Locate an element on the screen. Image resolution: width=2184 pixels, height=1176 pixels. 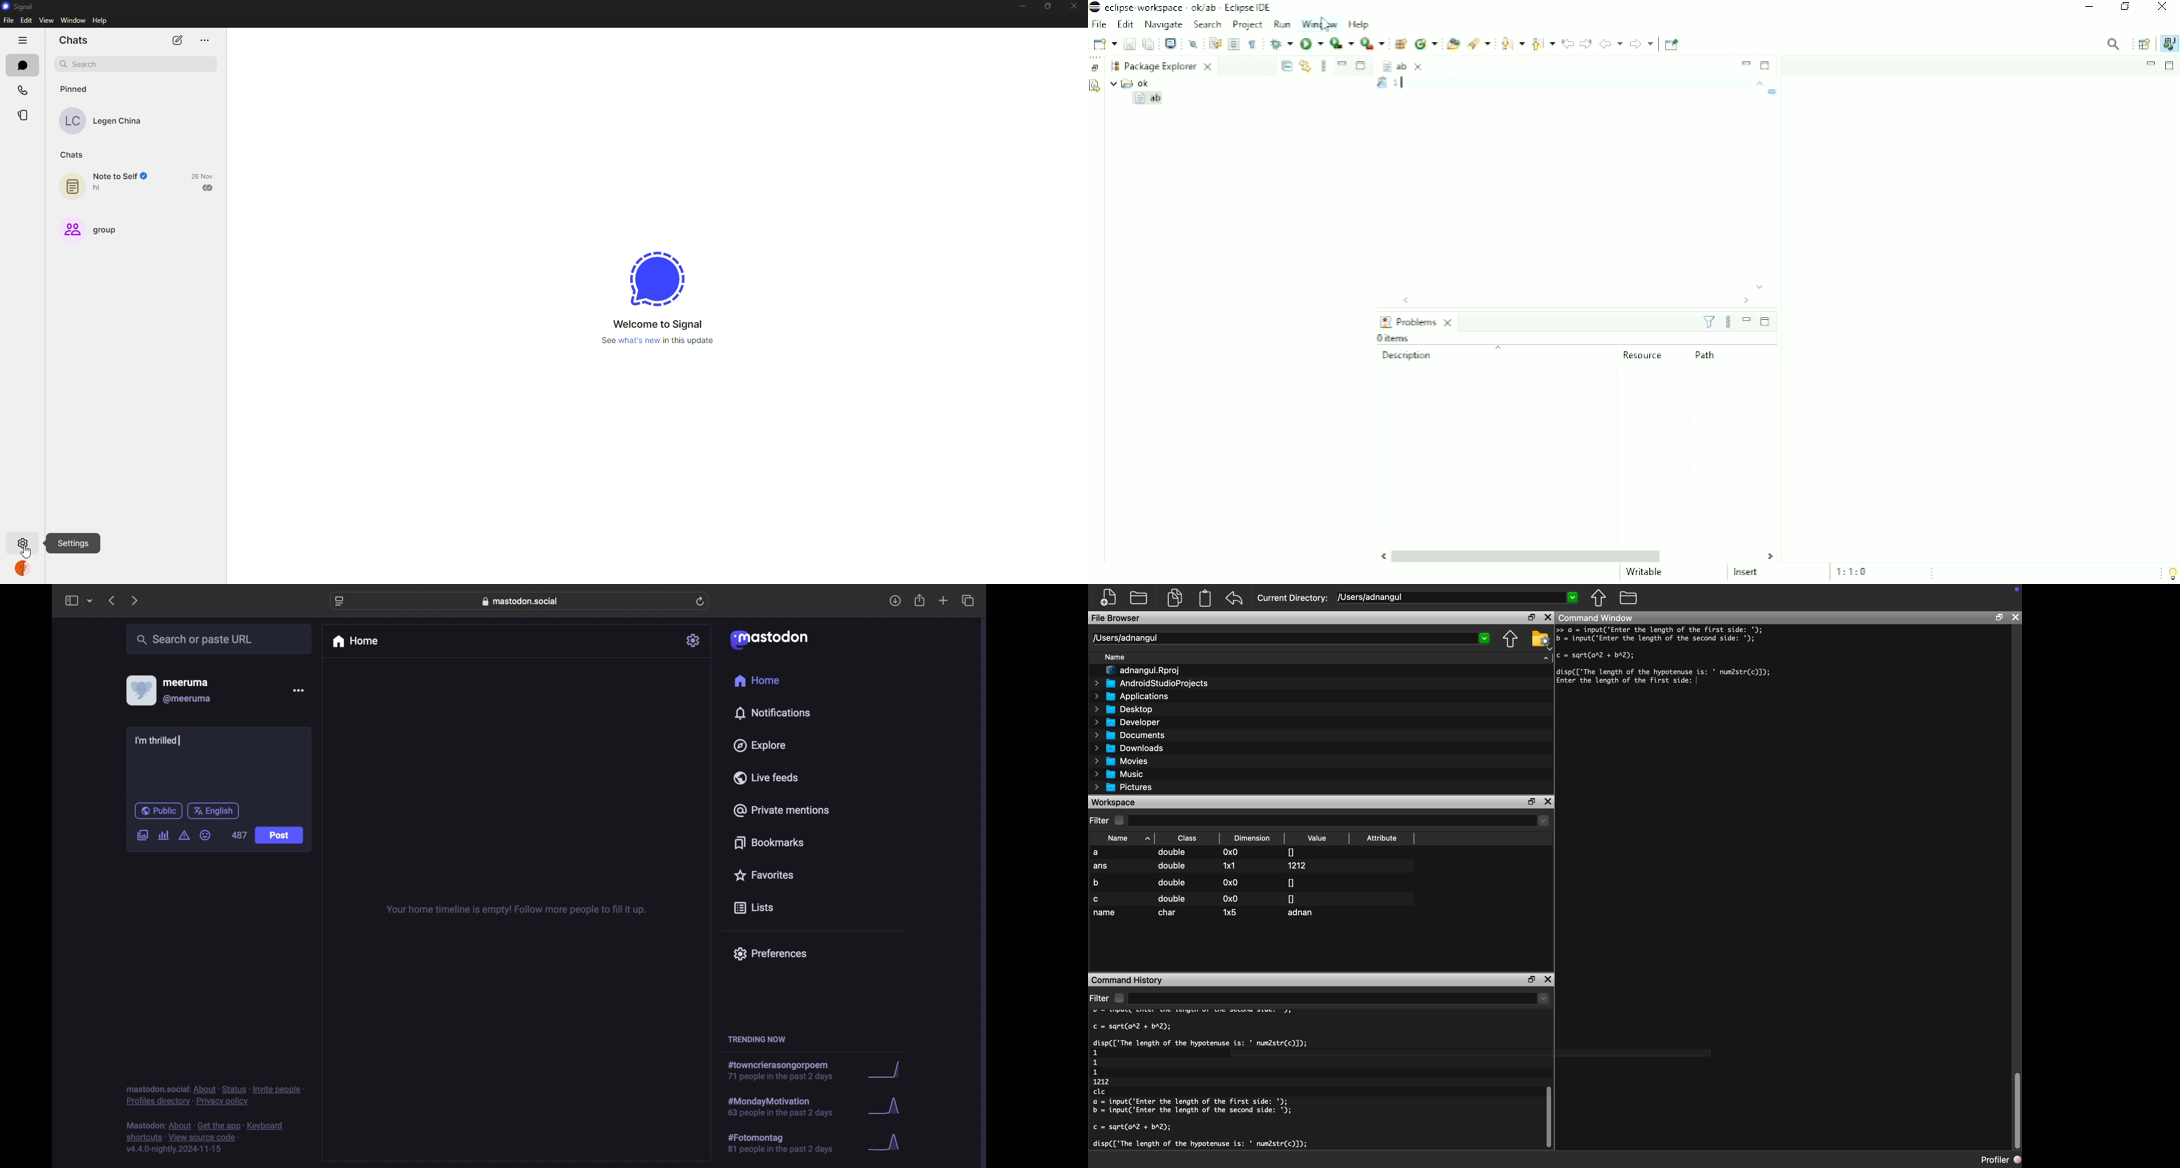
Maximize is located at coordinates (1362, 67).